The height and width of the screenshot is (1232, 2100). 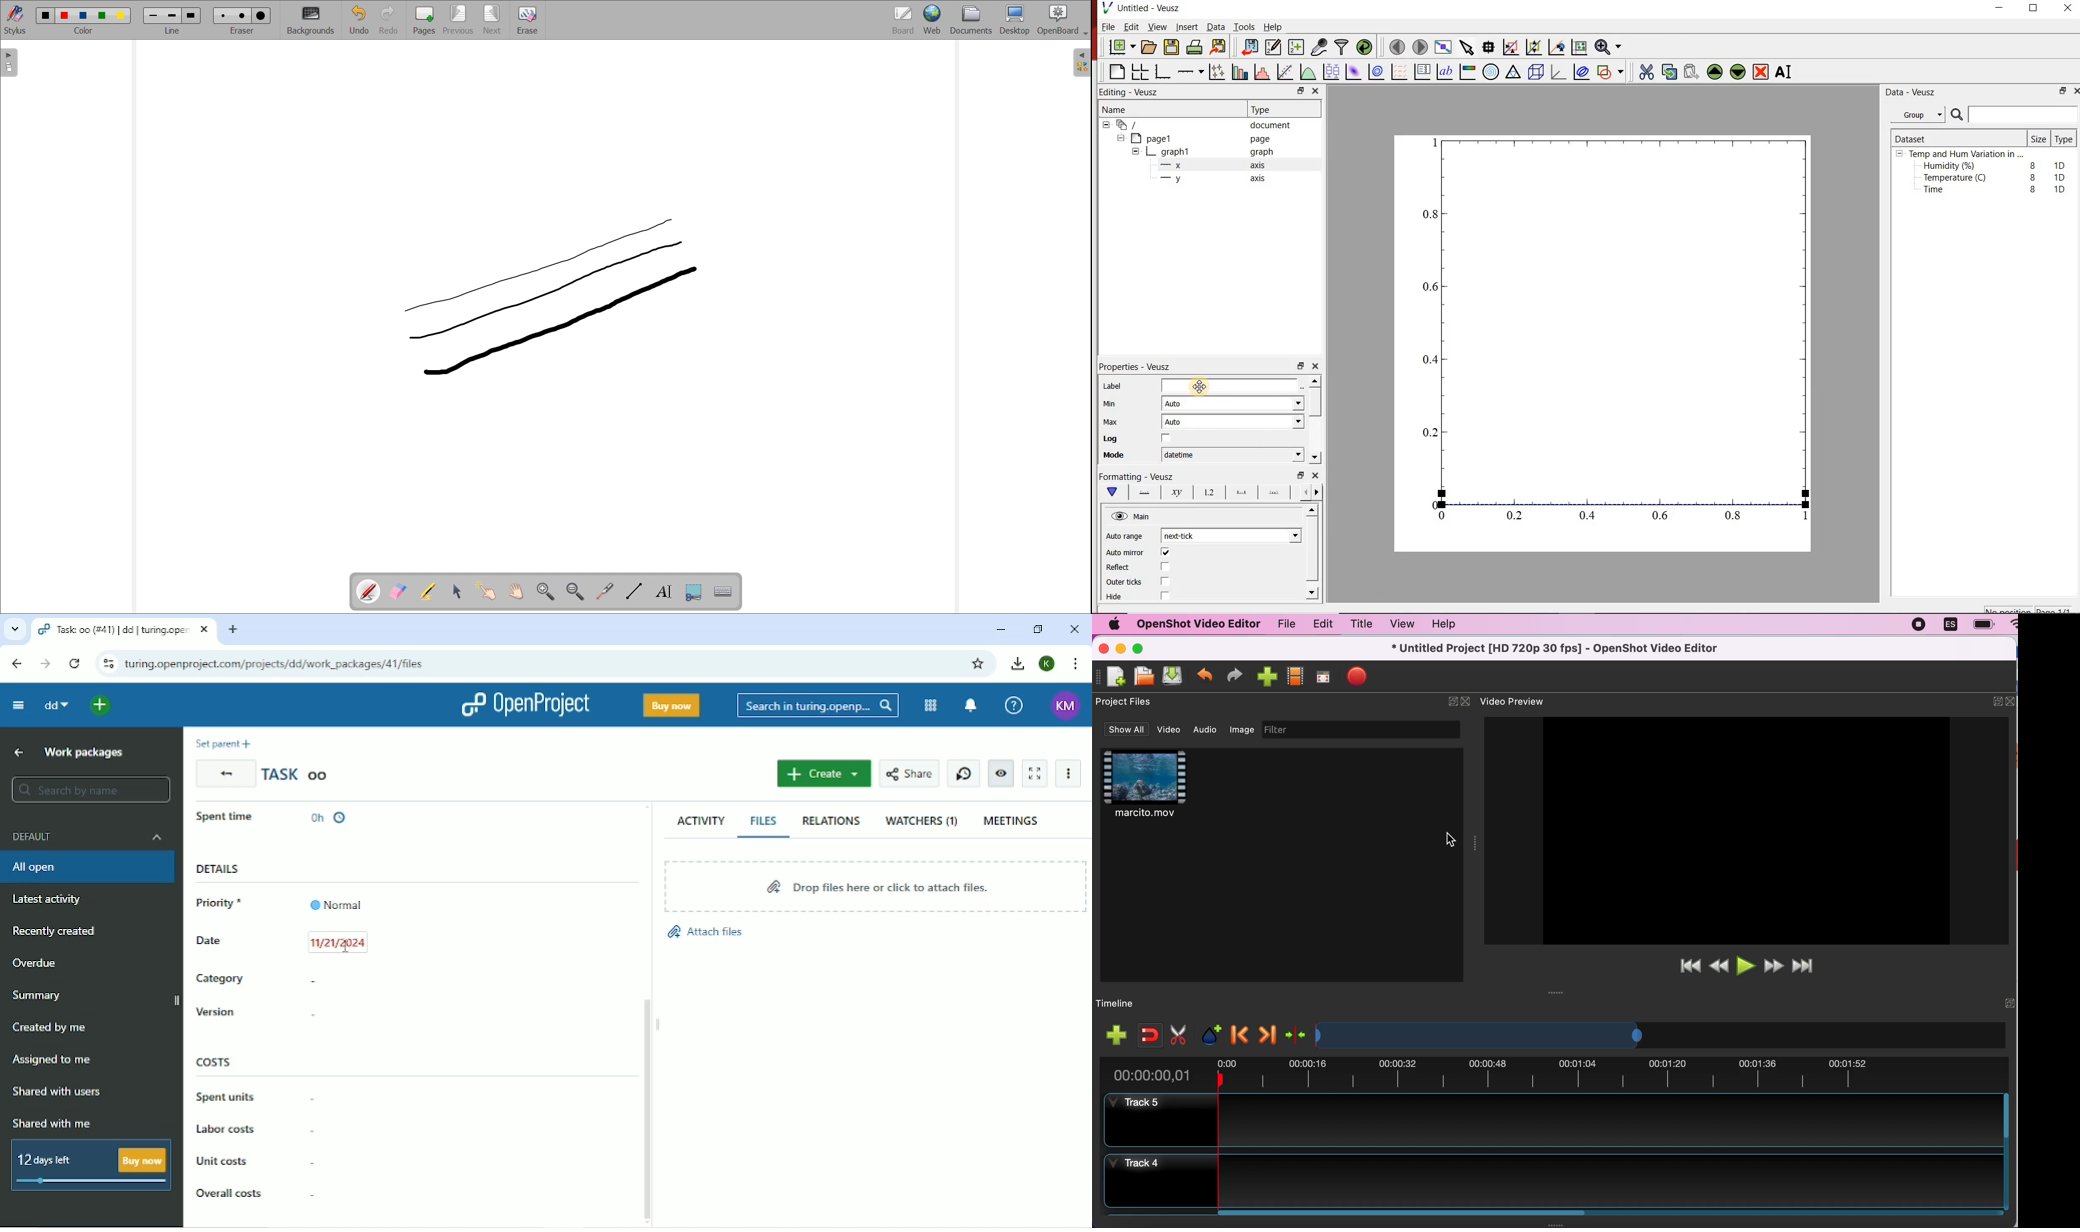 What do you see at coordinates (1317, 418) in the screenshot?
I see `scroll bar` at bounding box center [1317, 418].